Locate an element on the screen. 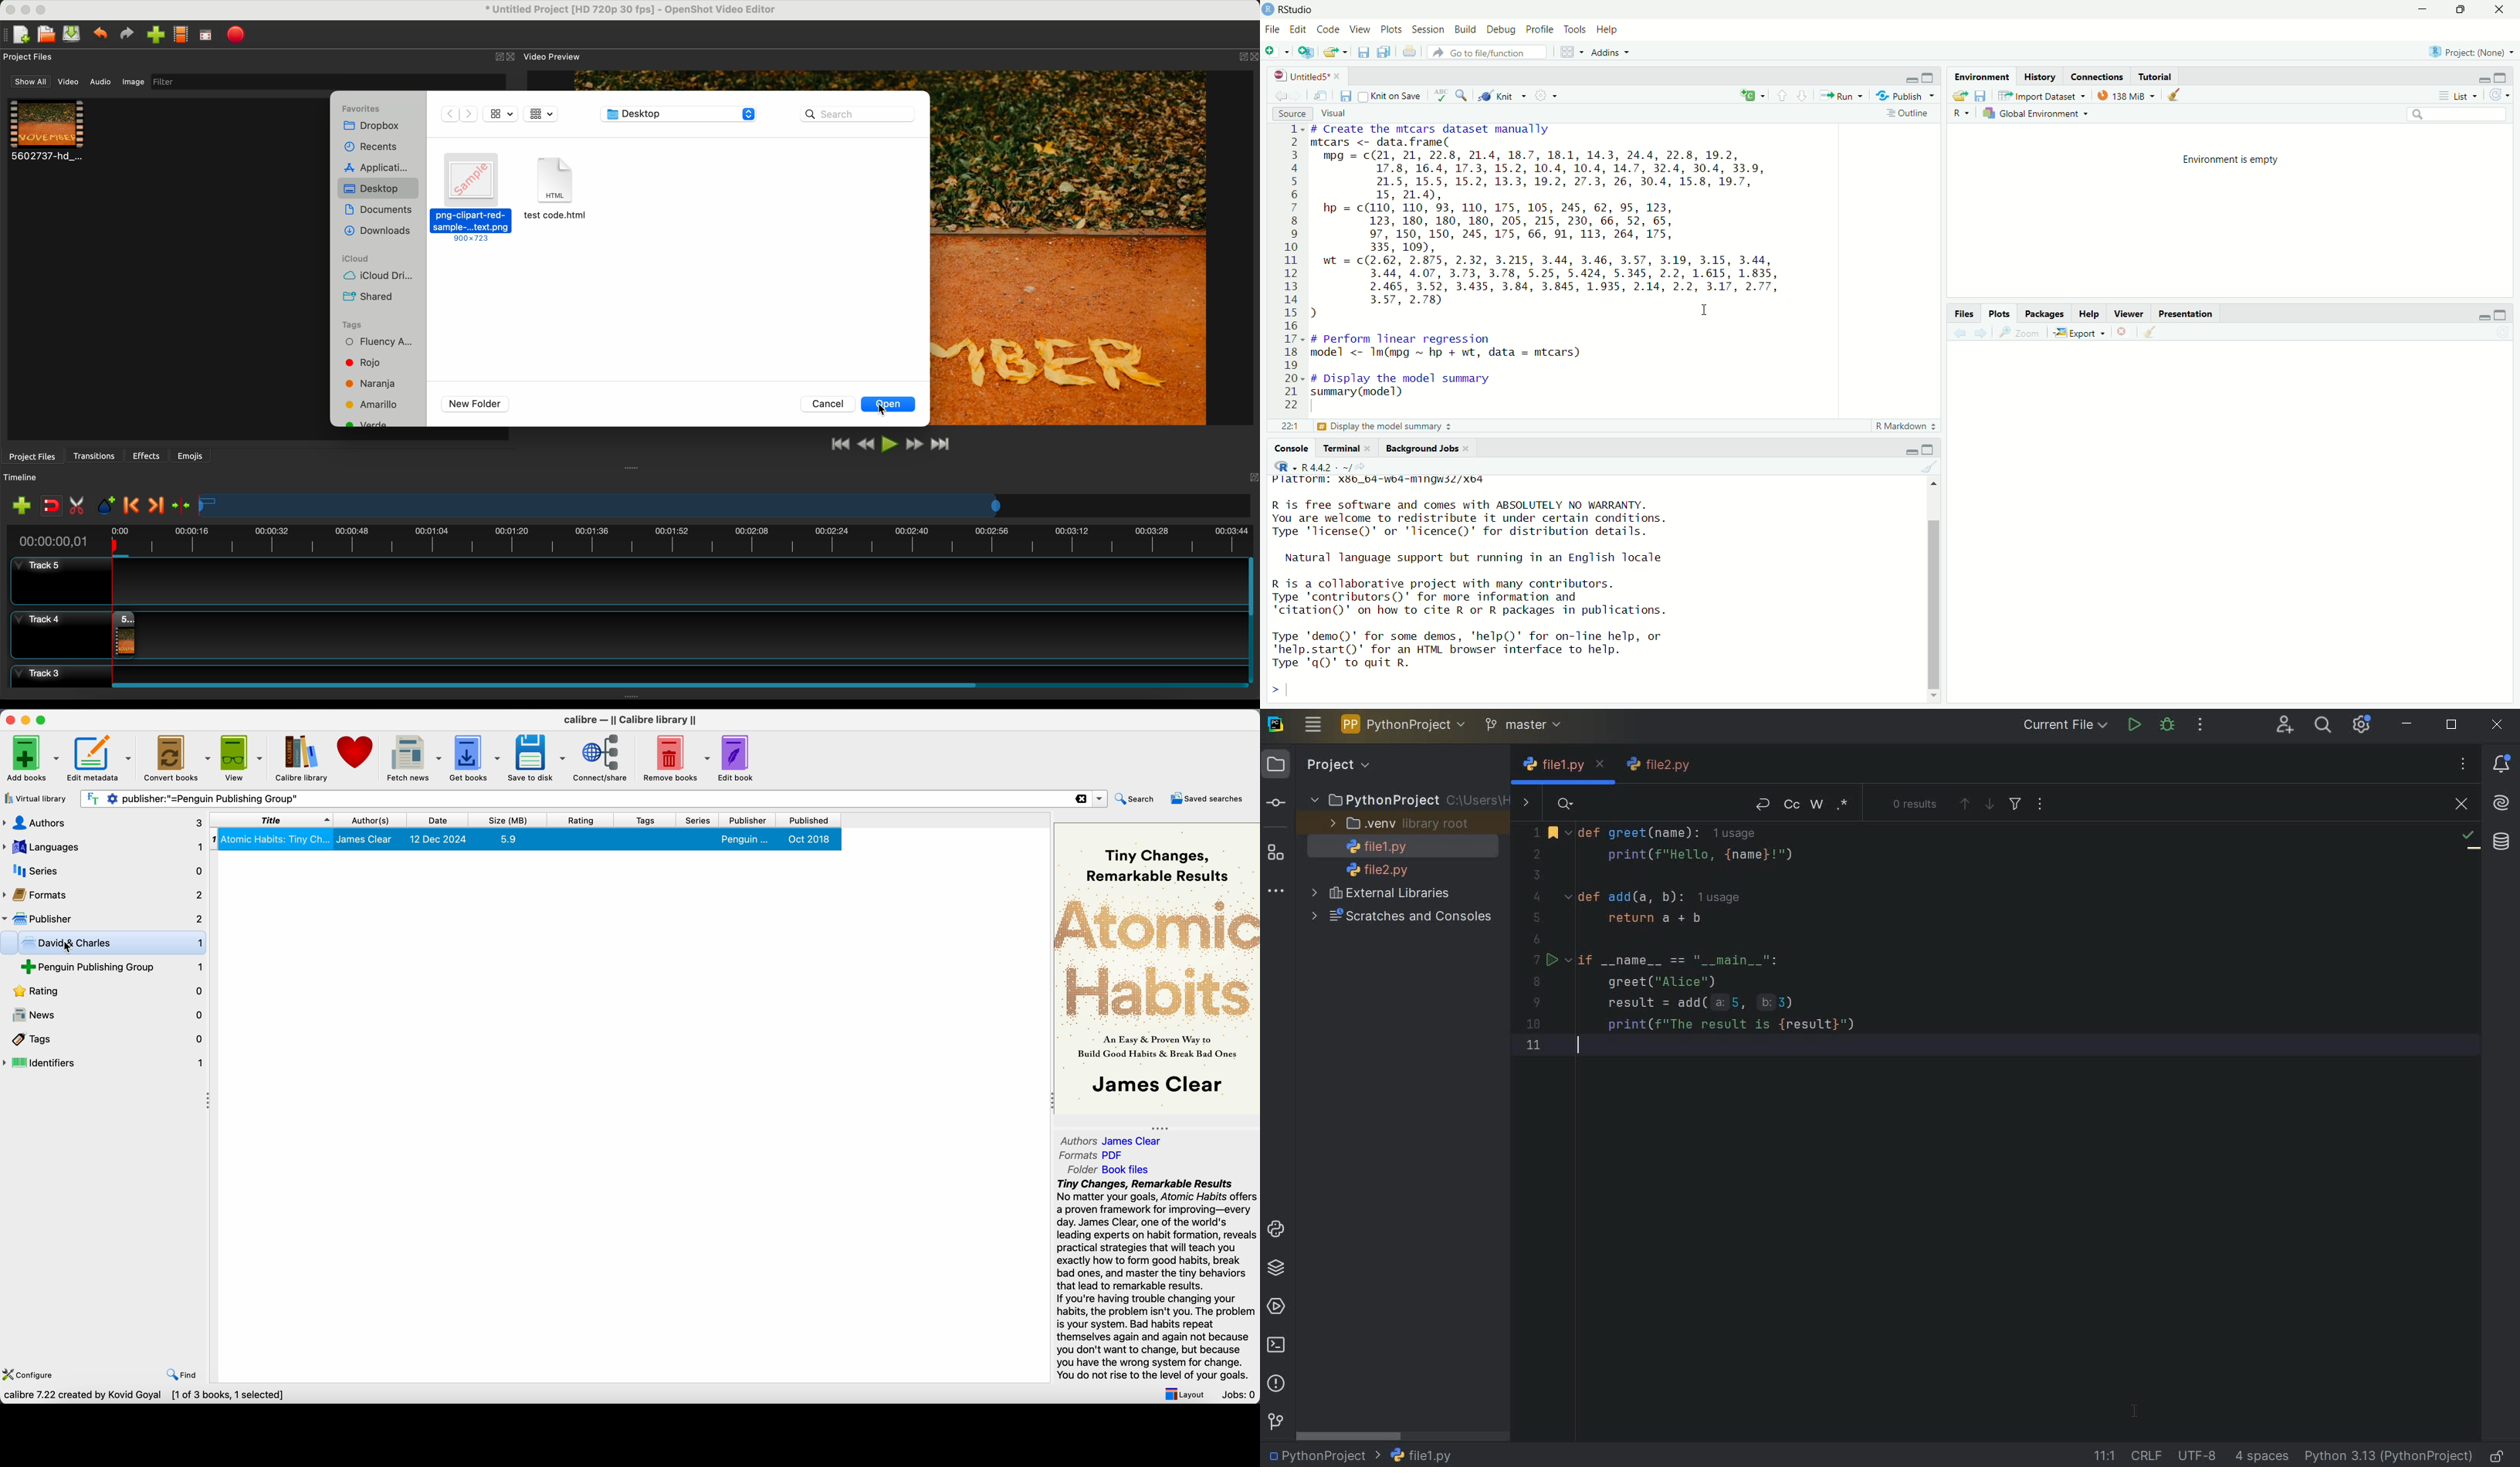 The height and width of the screenshot is (1484, 2520). files is located at coordinates (1964, 314).